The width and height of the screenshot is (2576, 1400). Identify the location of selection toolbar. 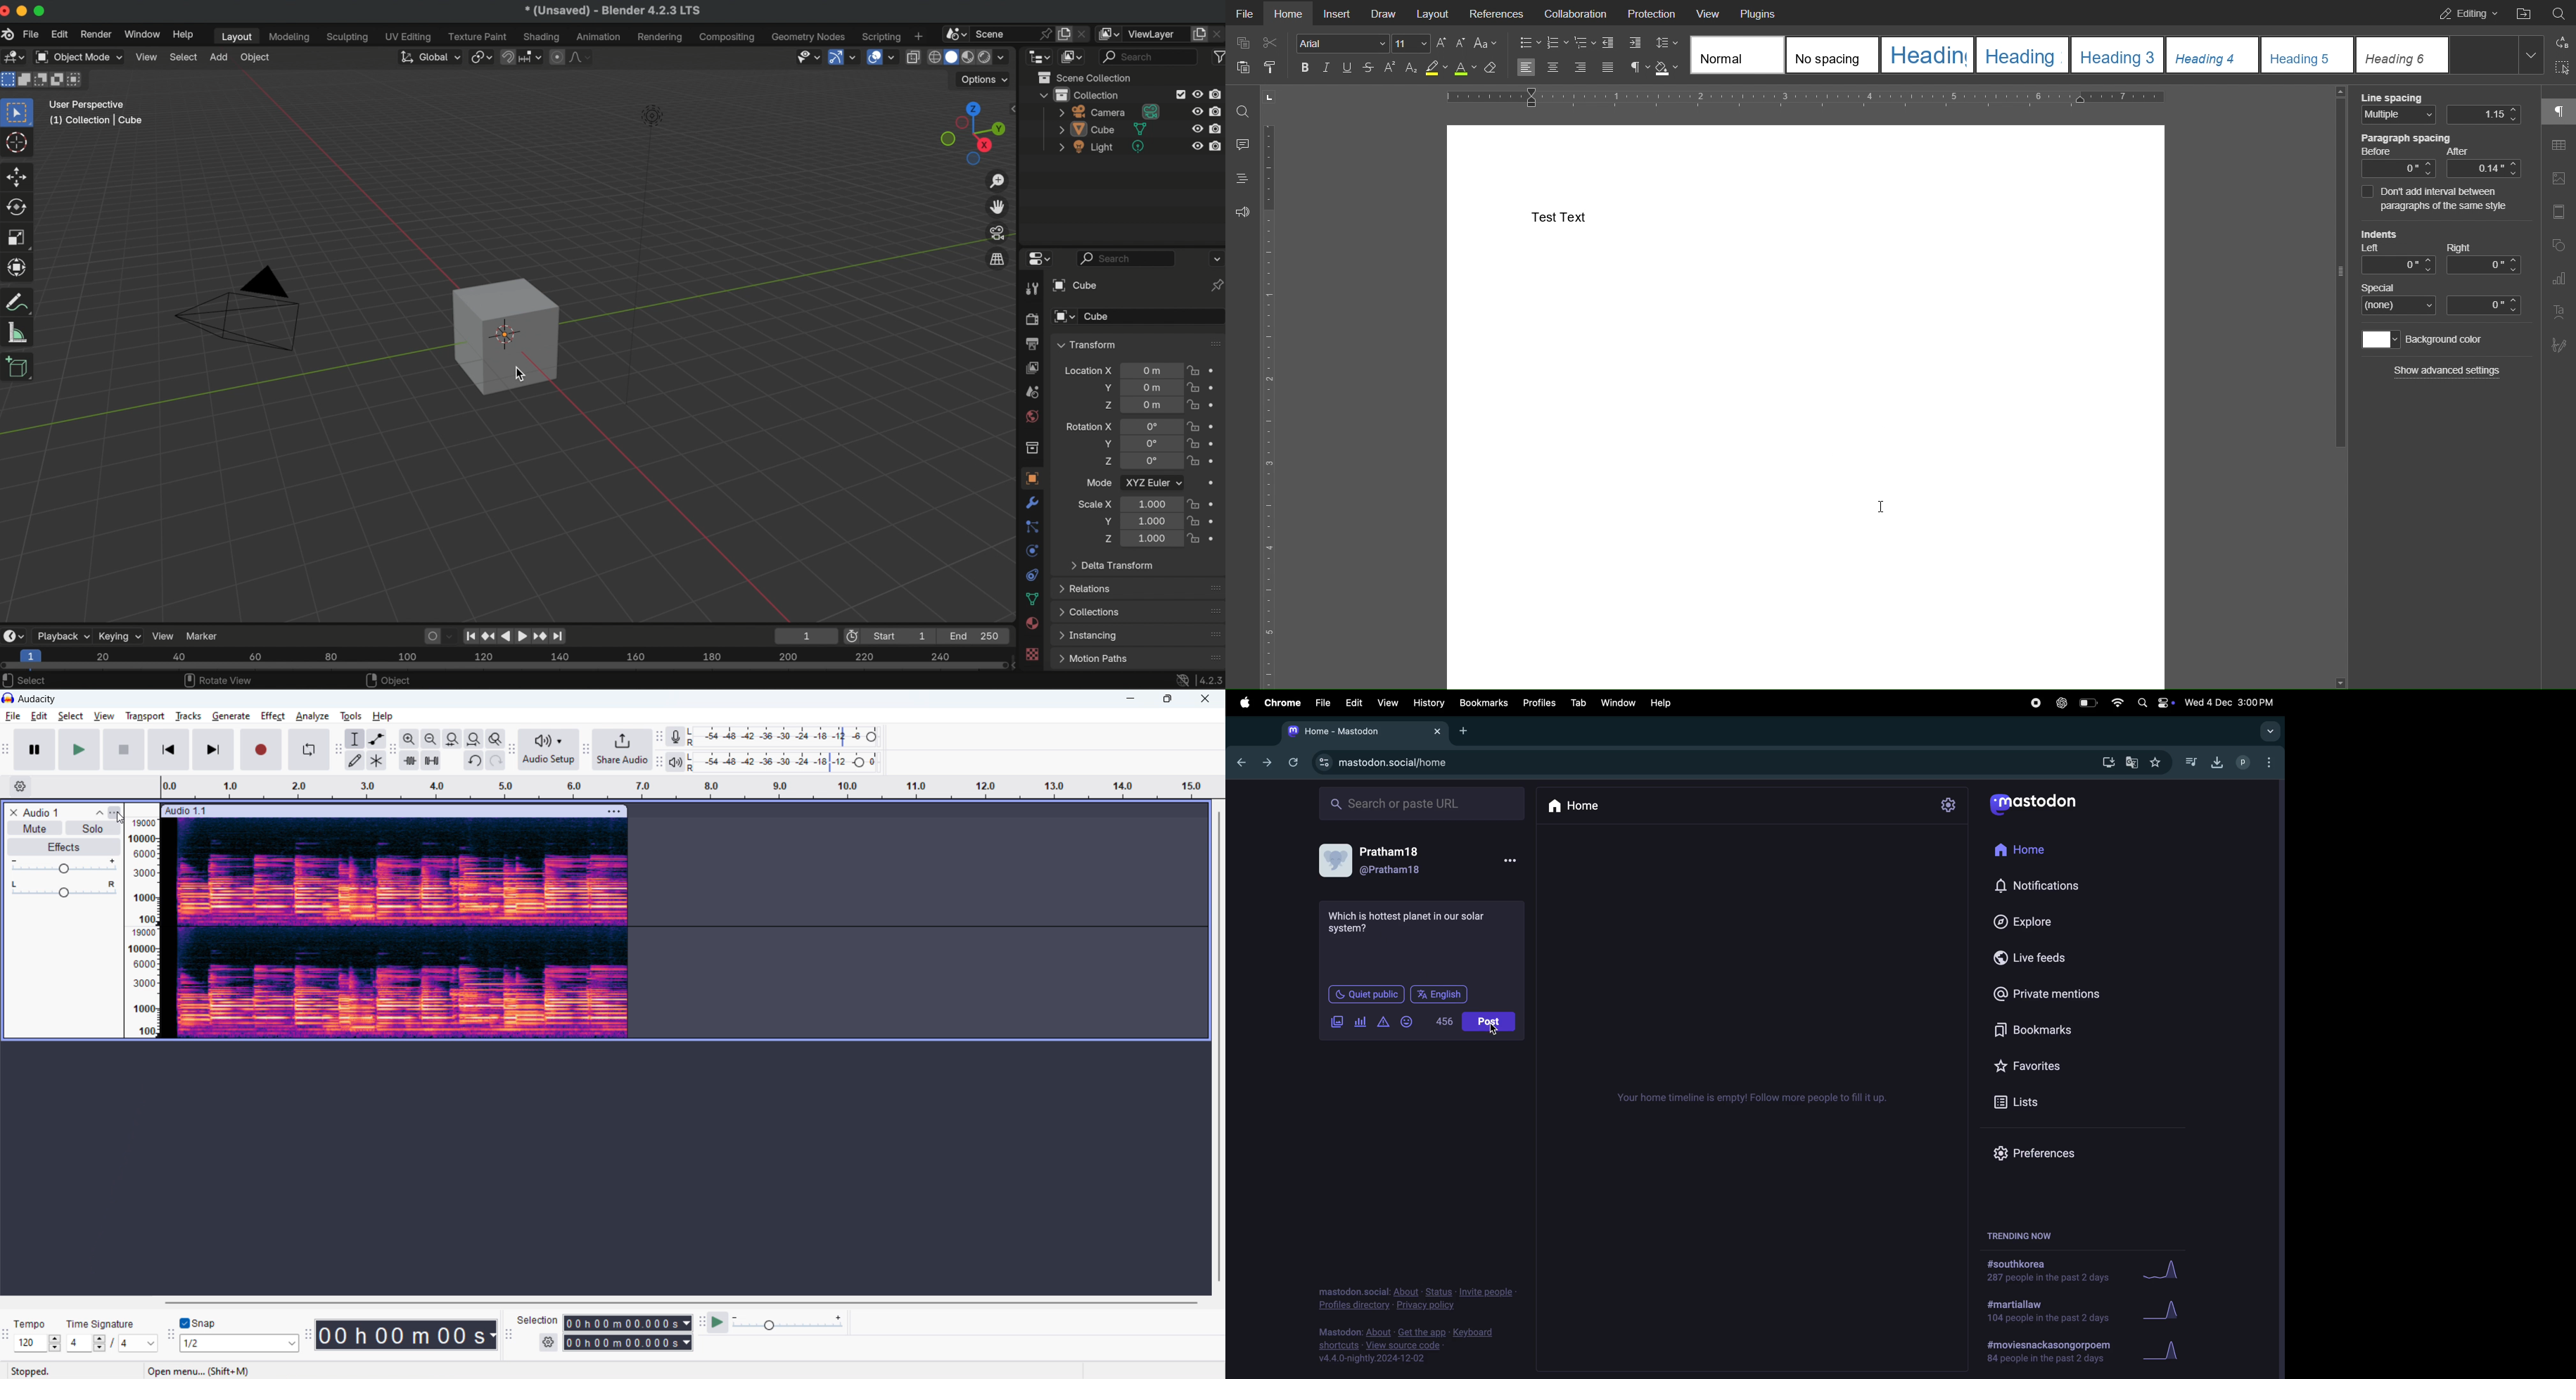
(509, 1335).